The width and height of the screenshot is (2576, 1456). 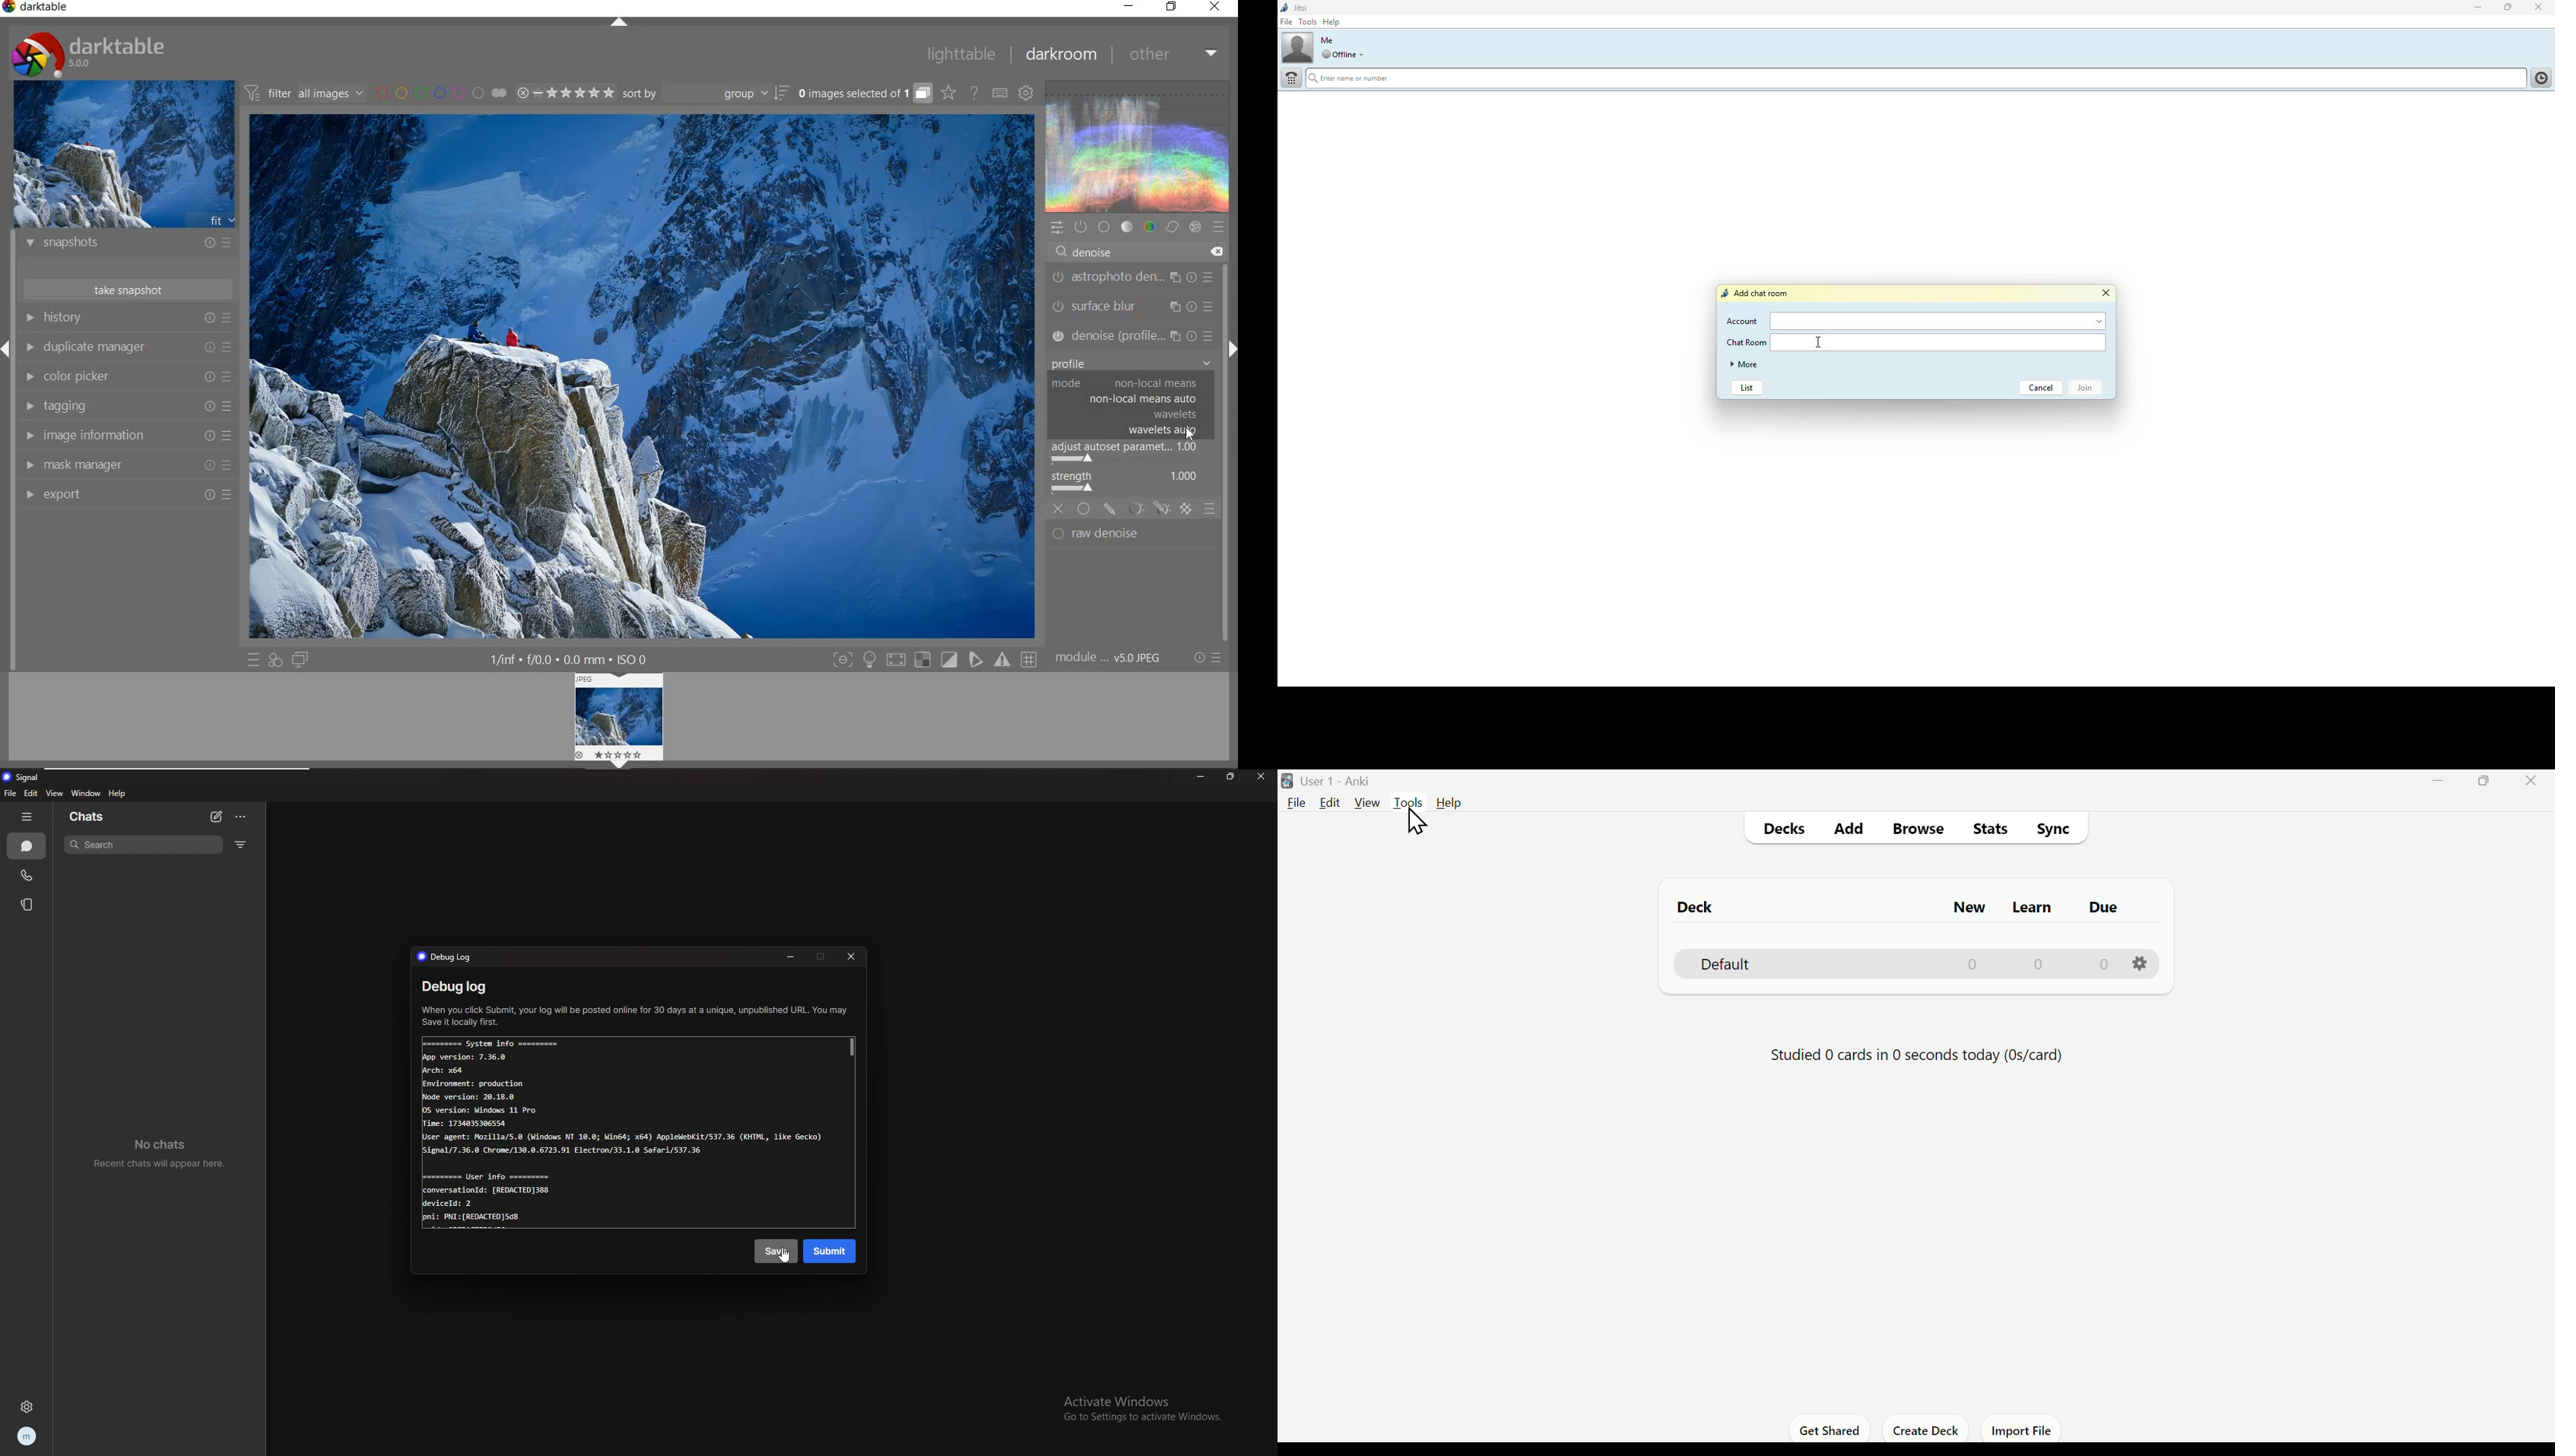 What do you see at coordinates (1202, 776) in the screenshot?
I see `minimize` at bounding box center [1202, 776].